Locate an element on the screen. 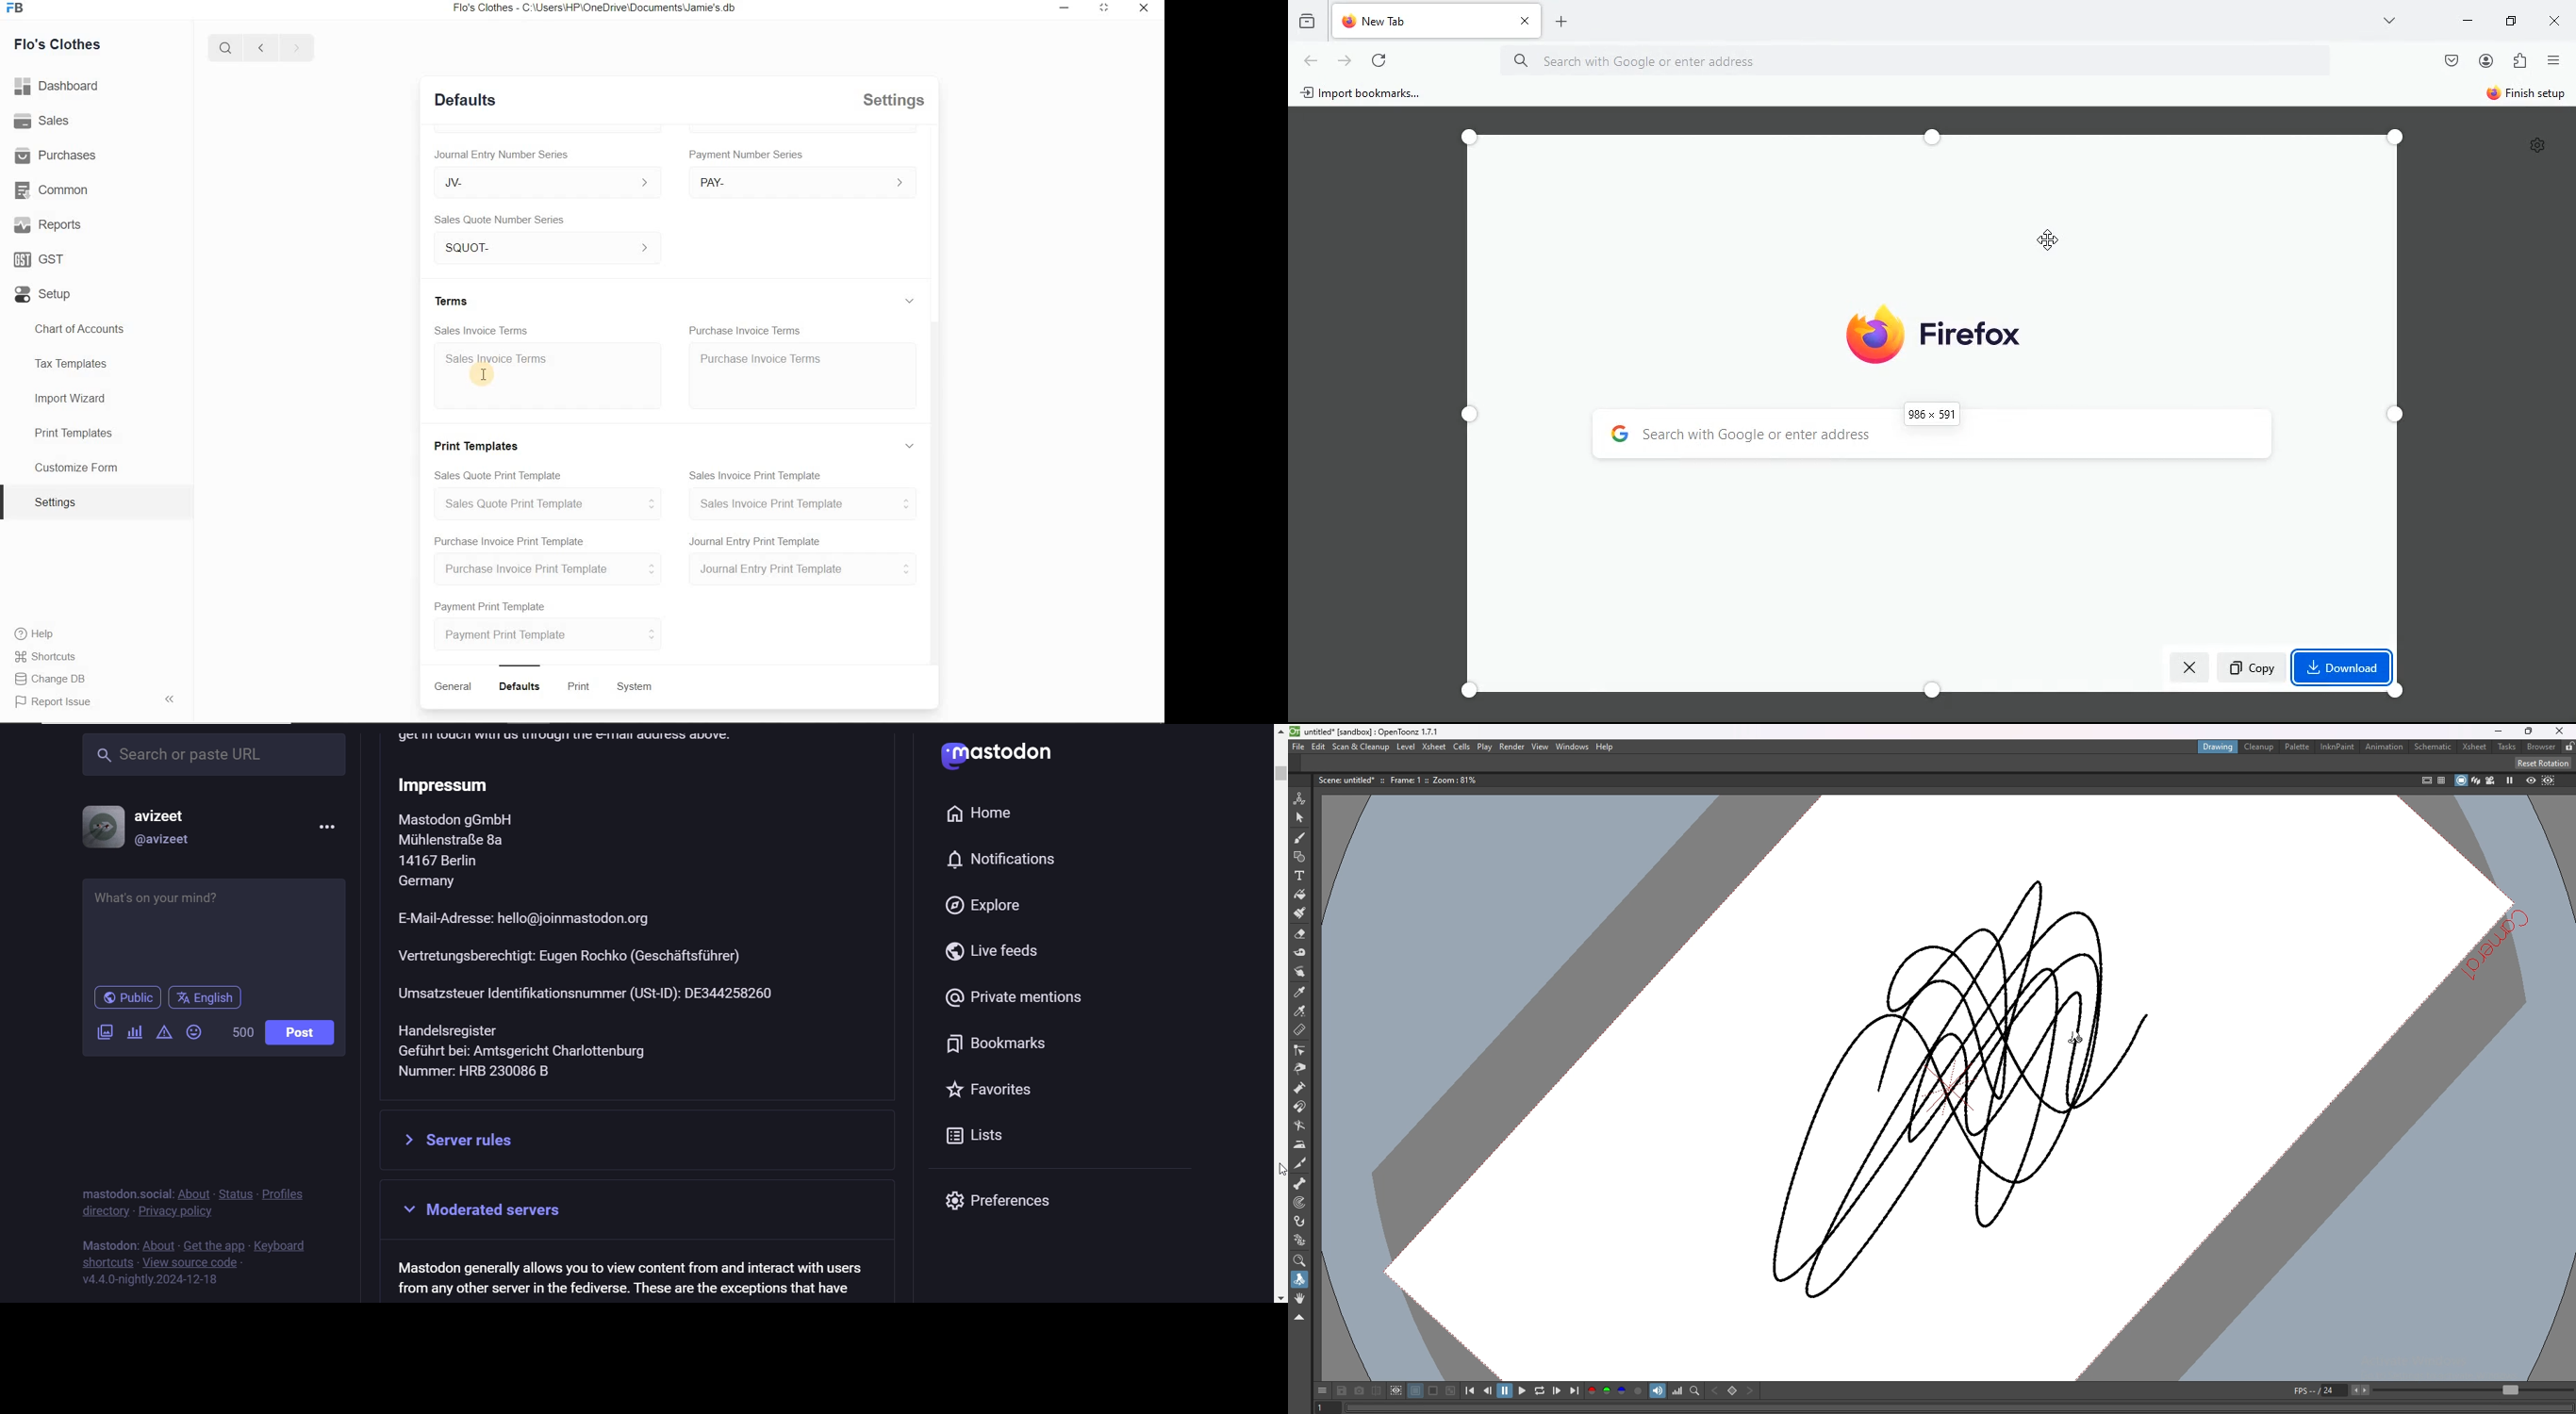 The image size is (2576, 1428). Sales Invoice Print Template is located at coordinates (758, 473).